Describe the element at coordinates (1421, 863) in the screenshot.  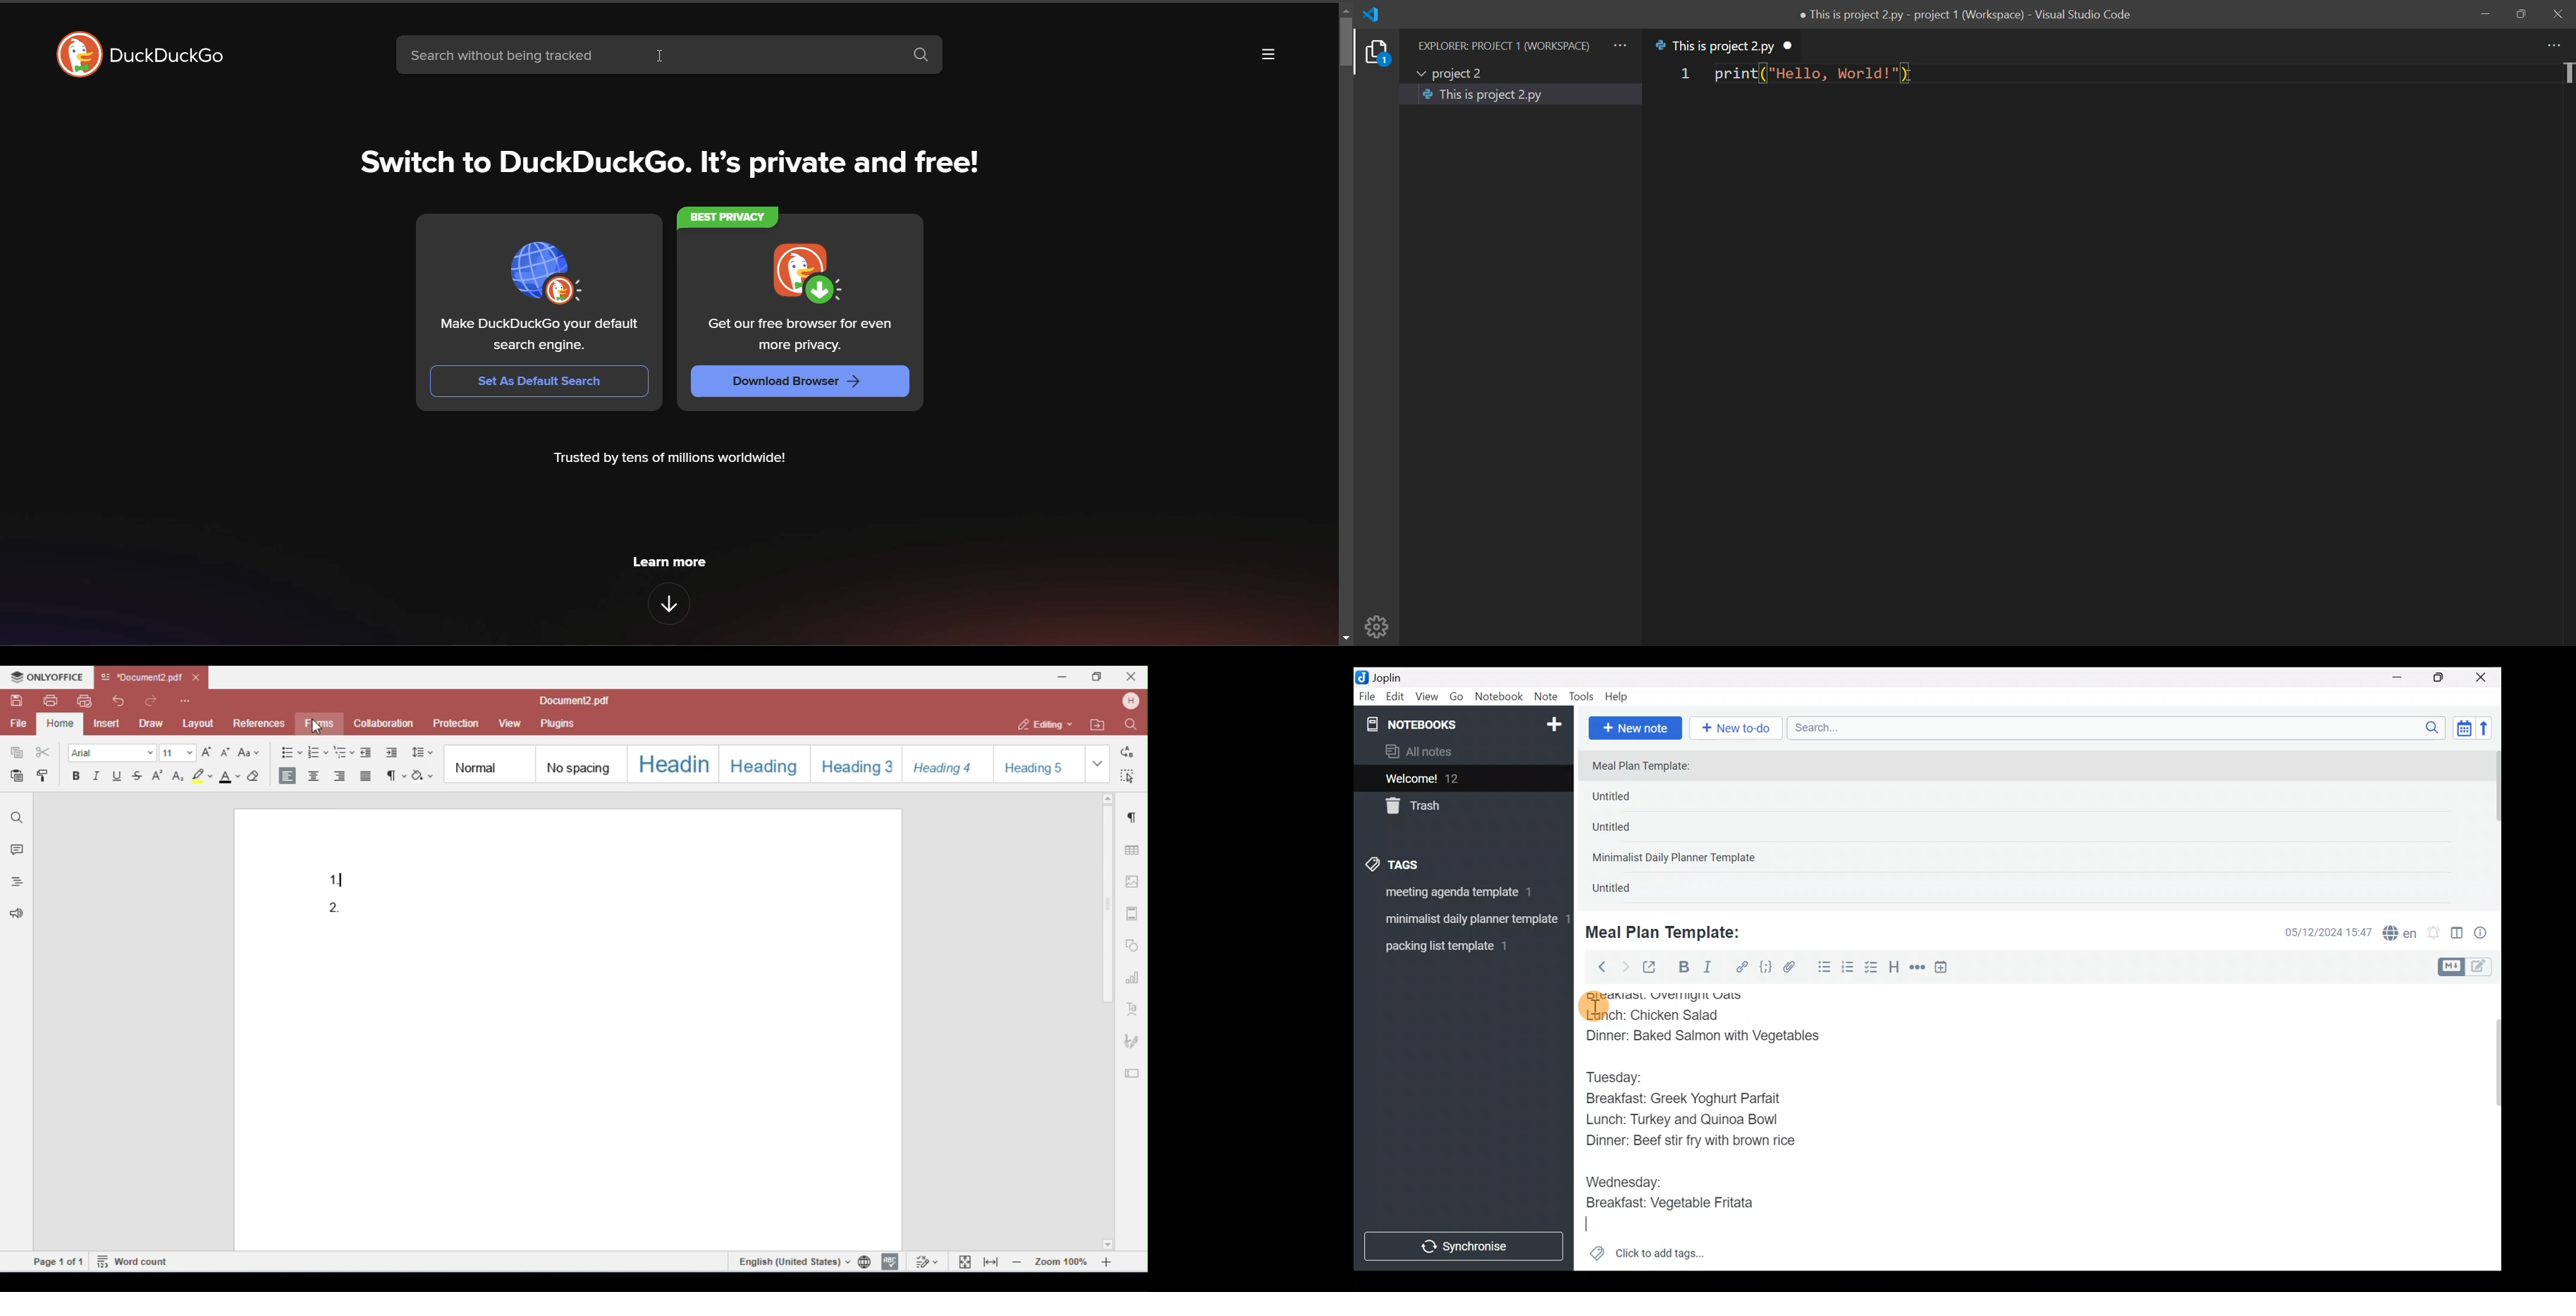
I see `Tags` at that location.